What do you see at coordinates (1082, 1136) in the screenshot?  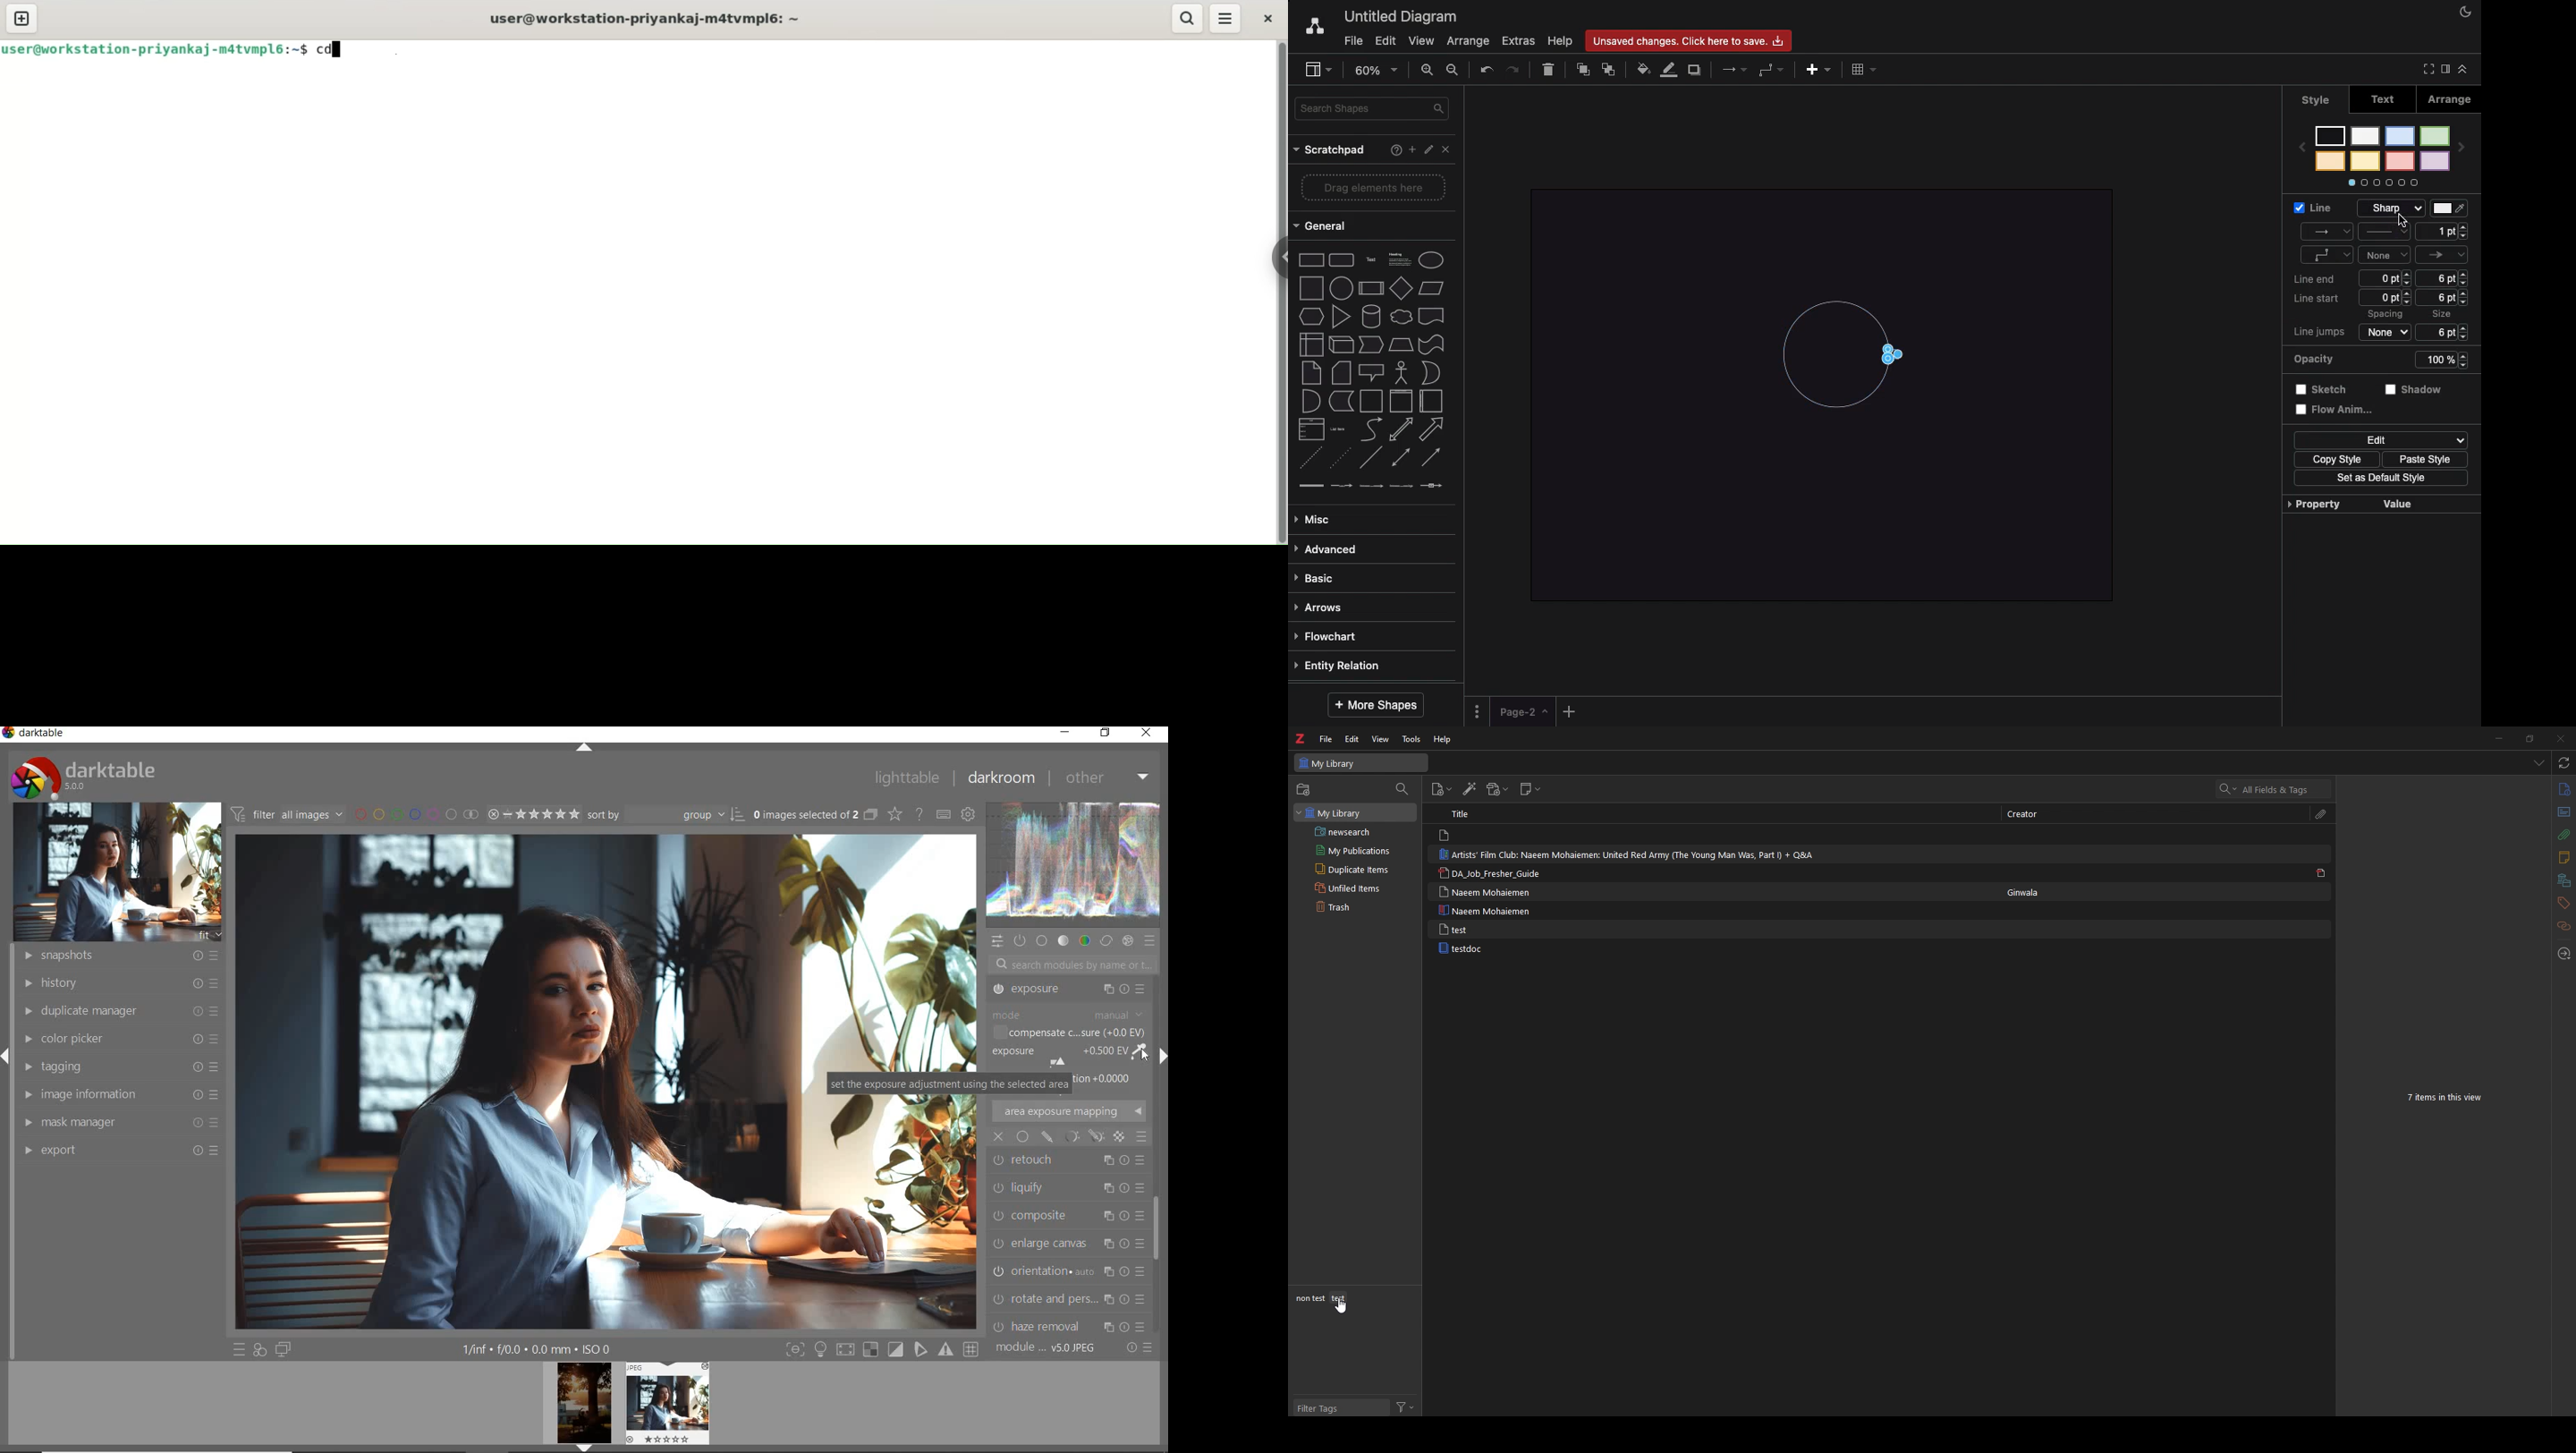 I see `mask options` at bounding box center [1082, 1136].